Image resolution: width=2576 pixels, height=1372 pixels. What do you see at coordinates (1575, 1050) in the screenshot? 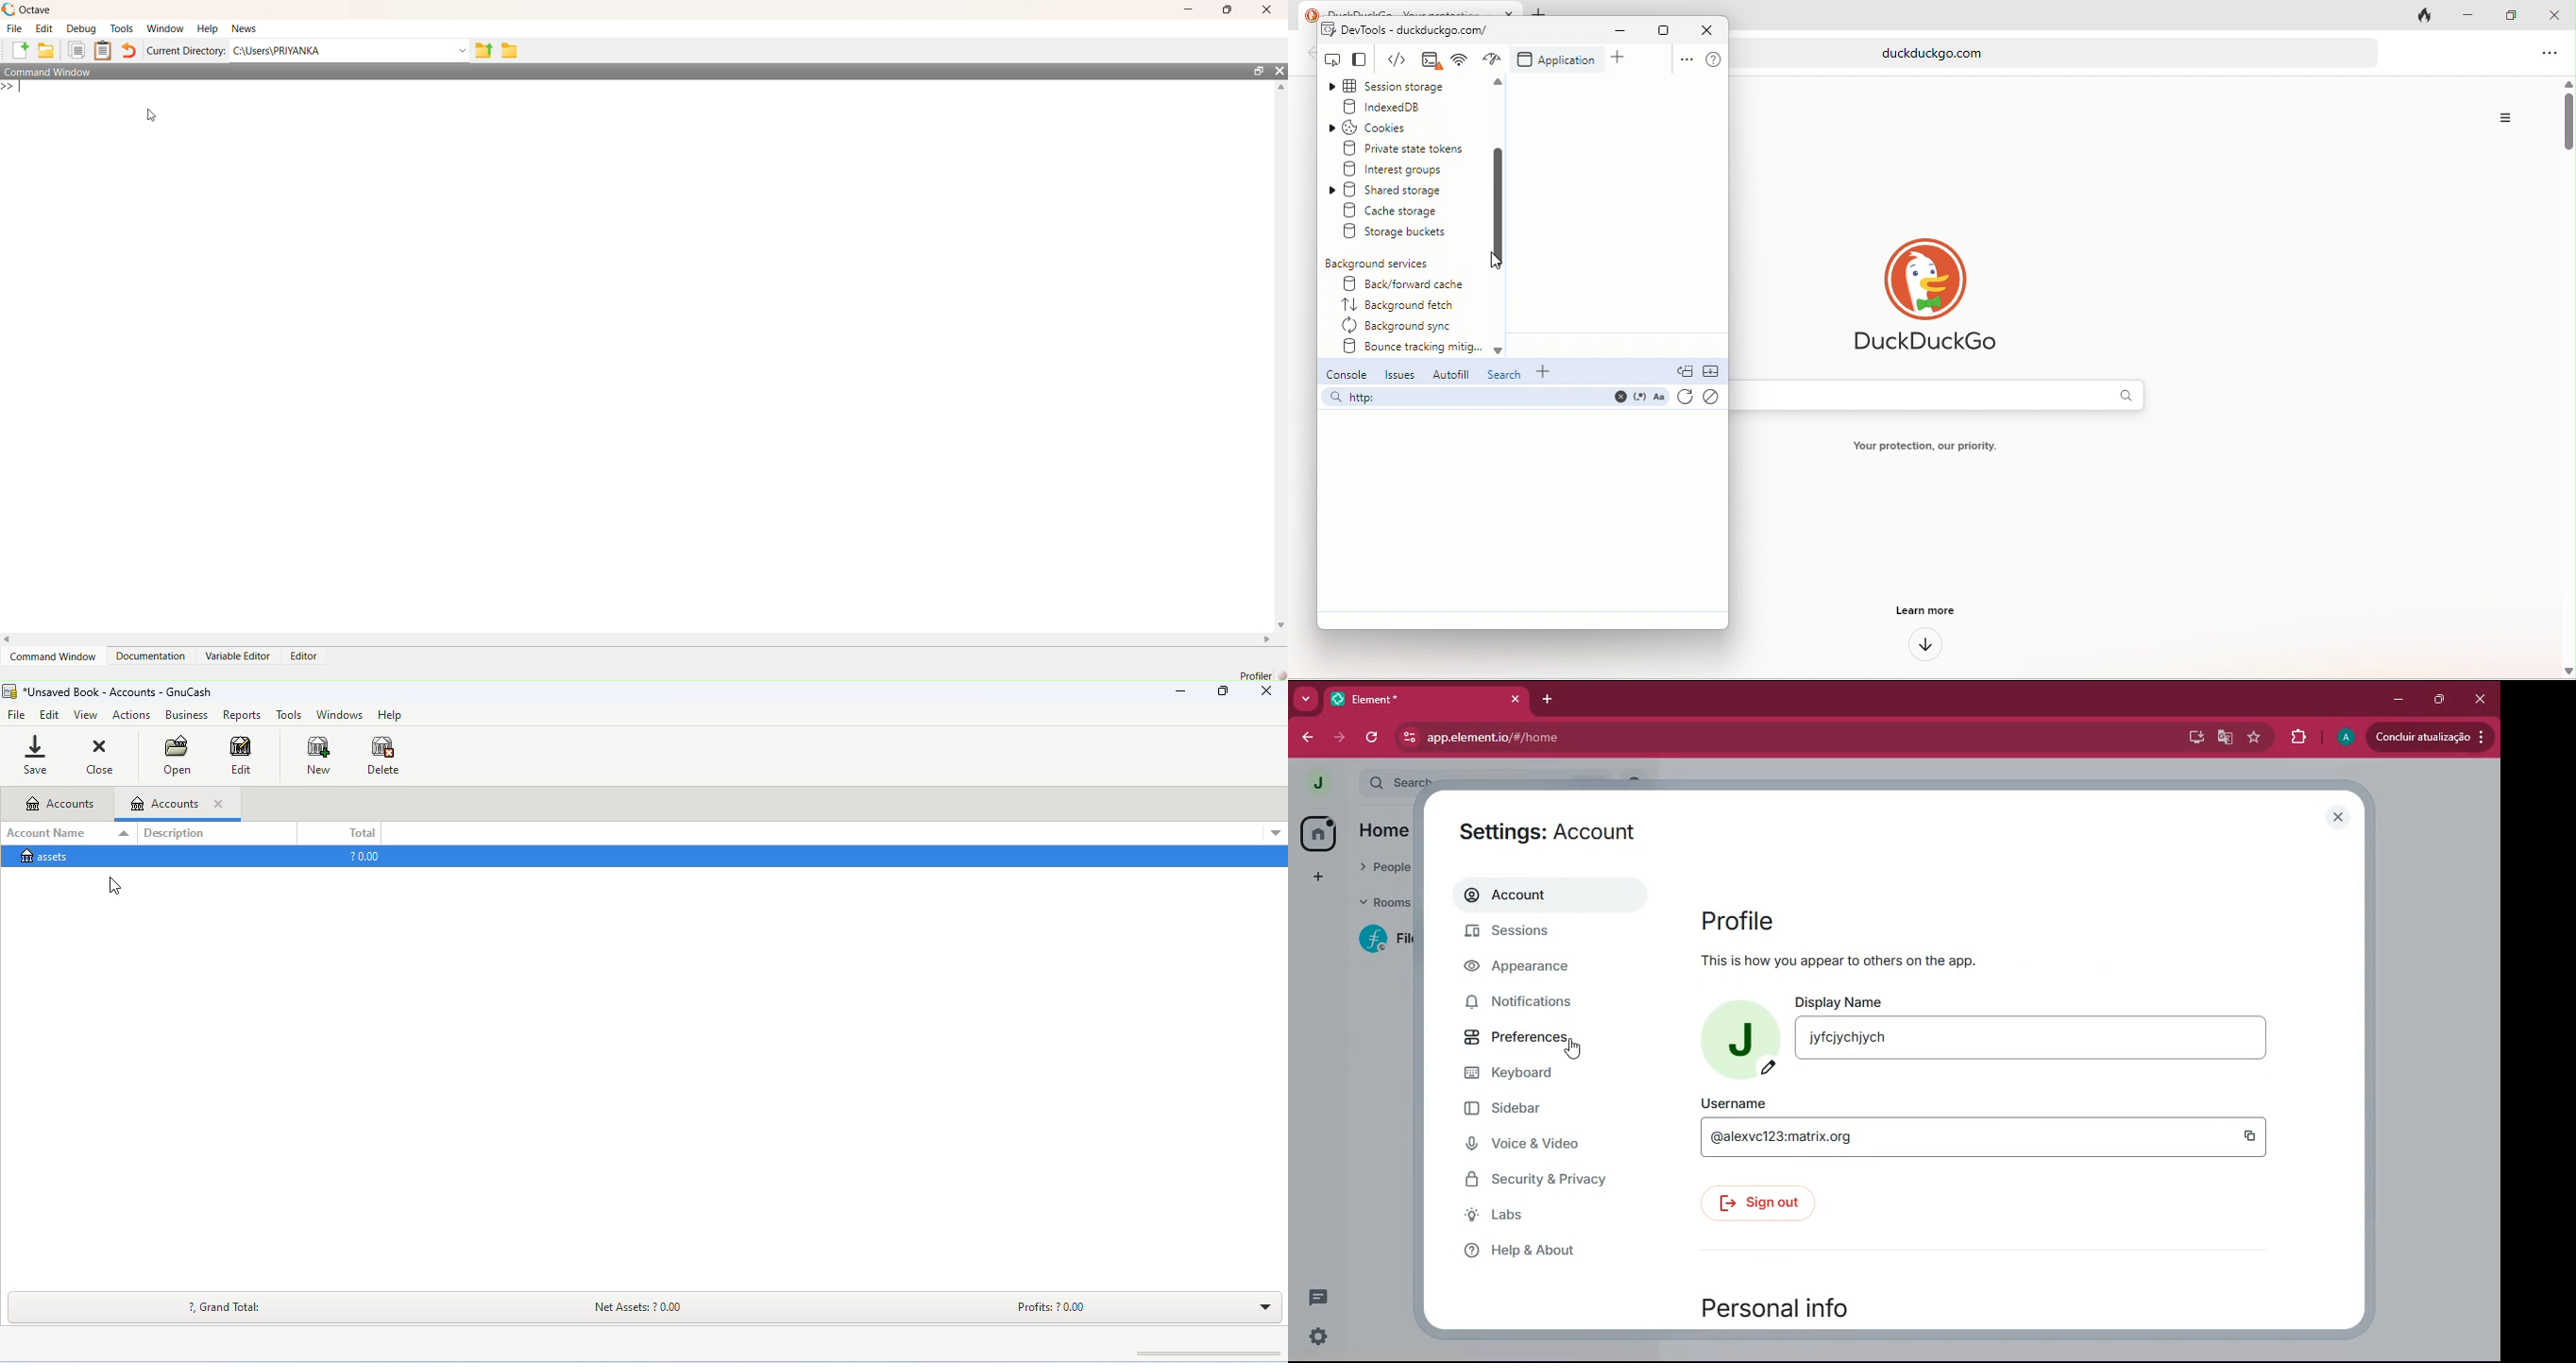
I see `cursor` at bounding box center [1575, 1050].